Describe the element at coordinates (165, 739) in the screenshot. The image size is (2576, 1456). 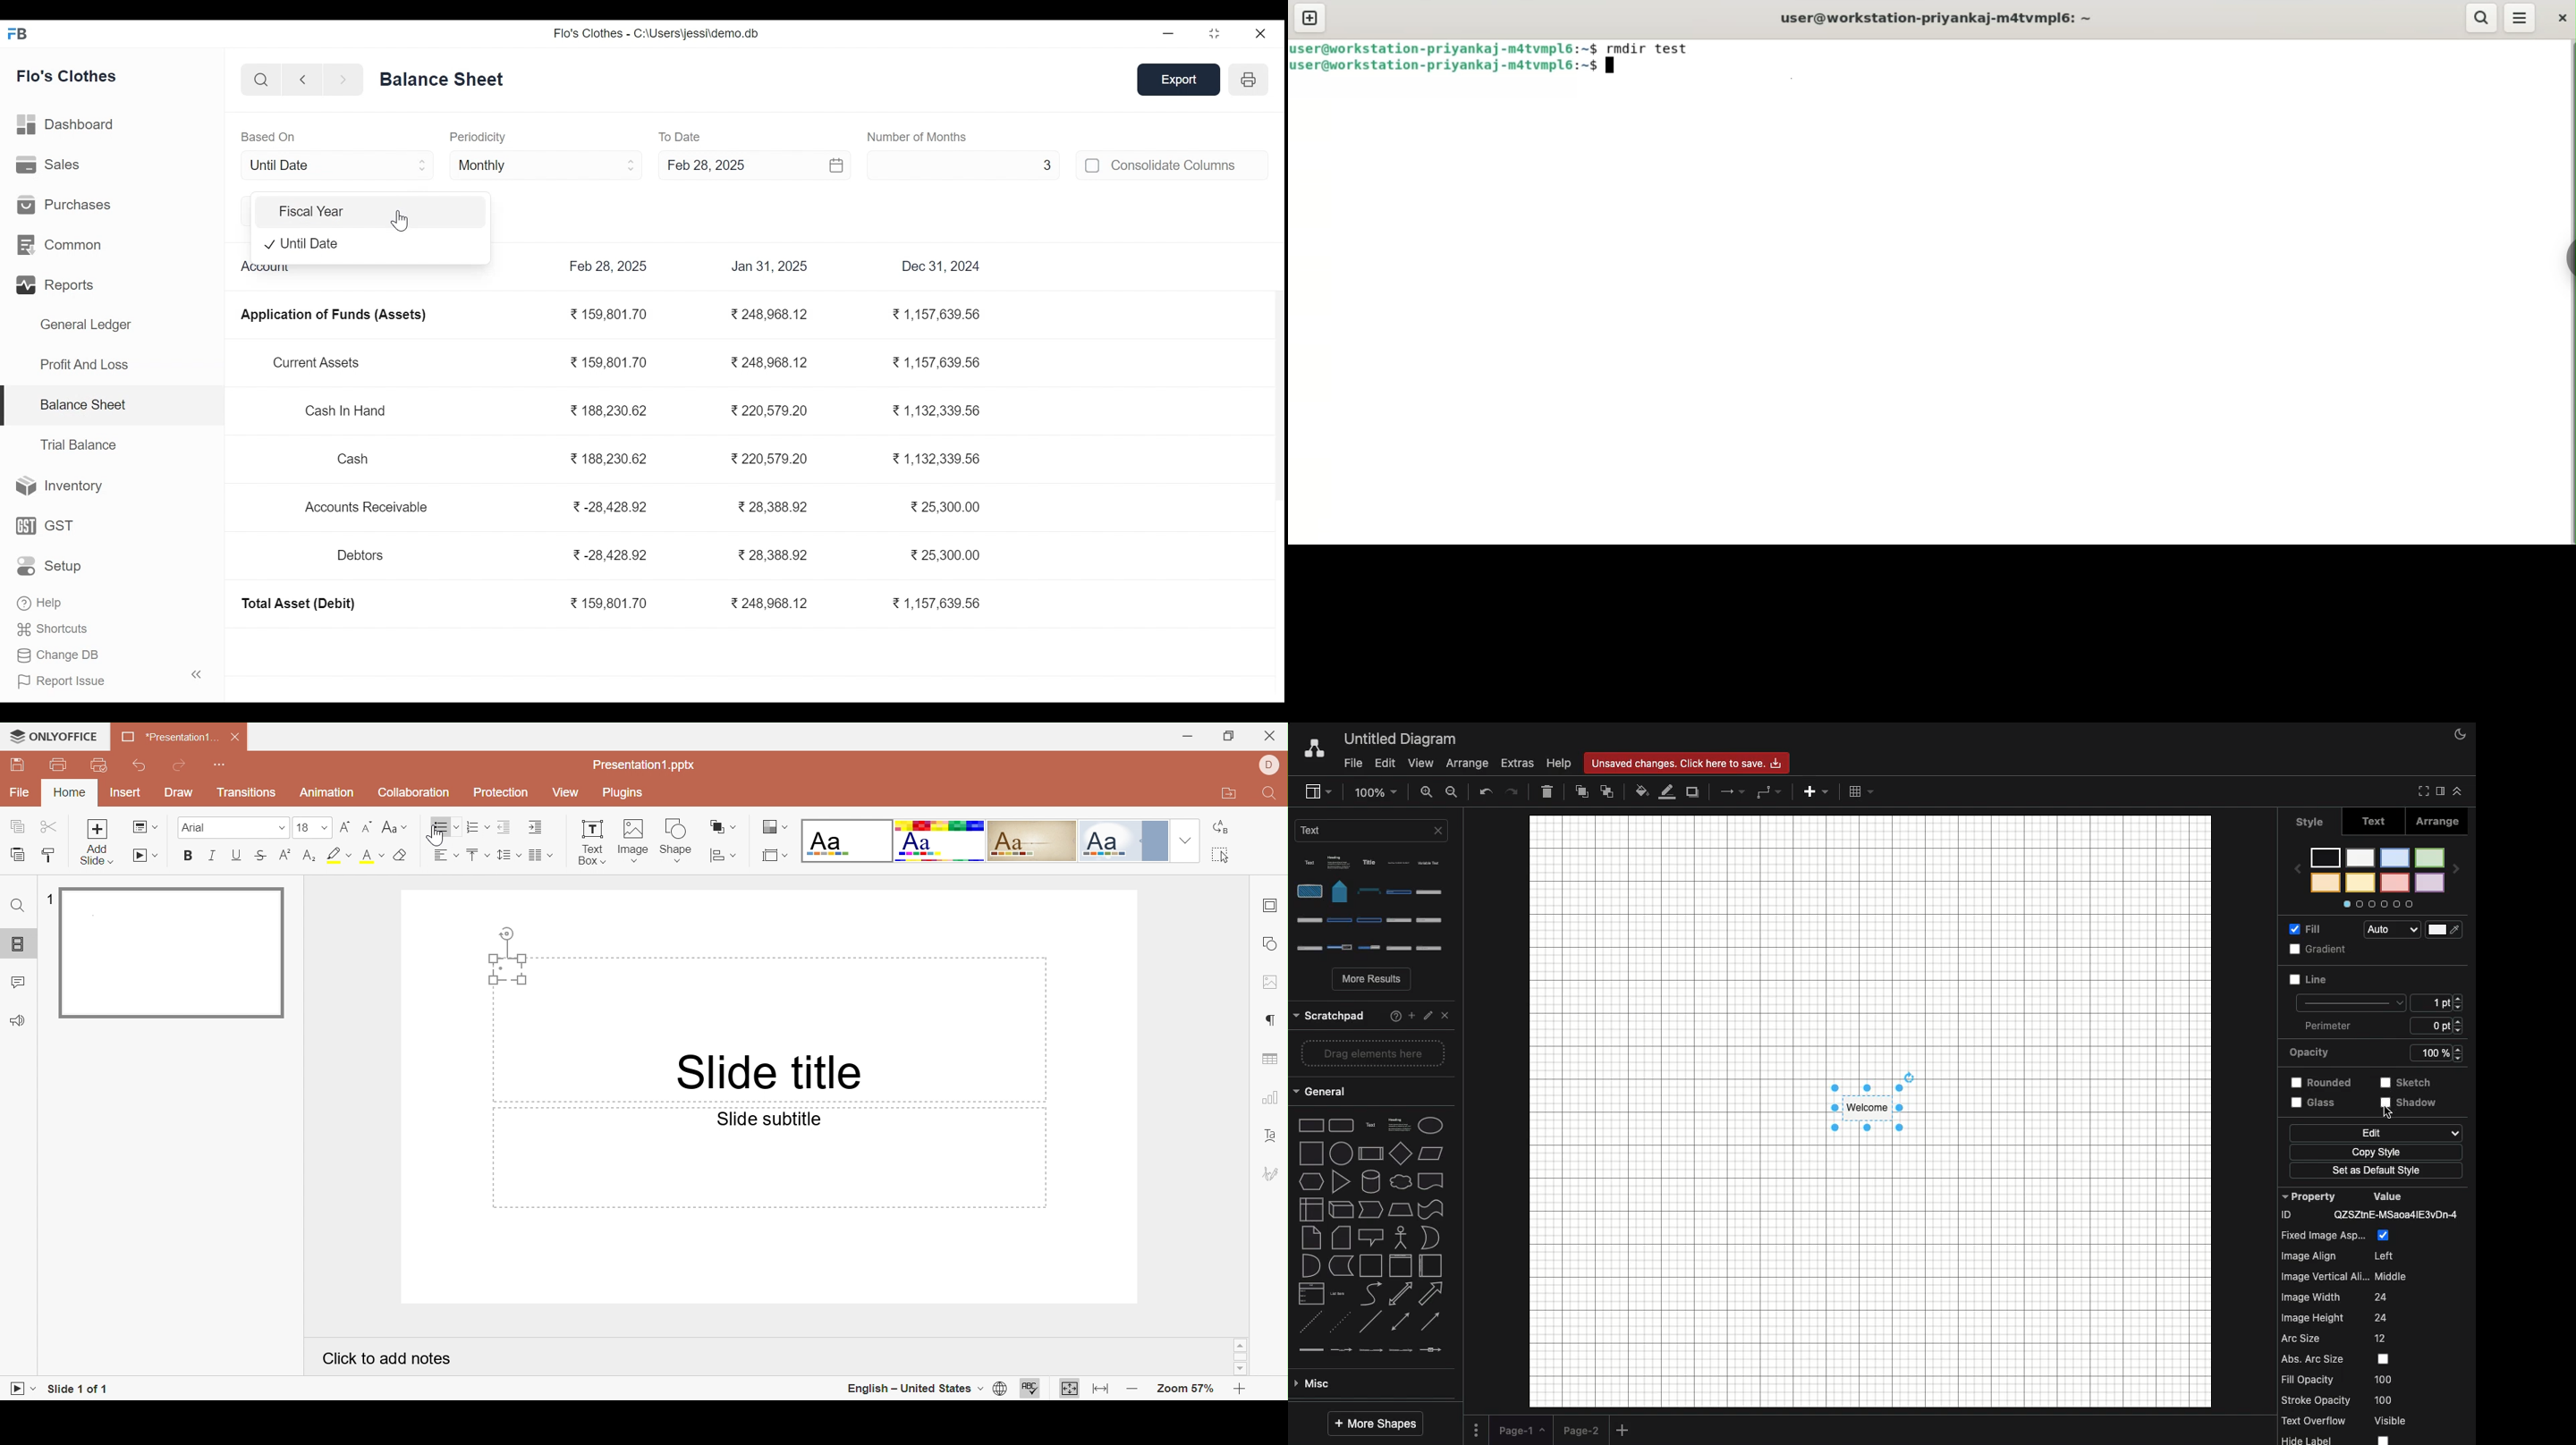
I see `Presentation1` at that location.